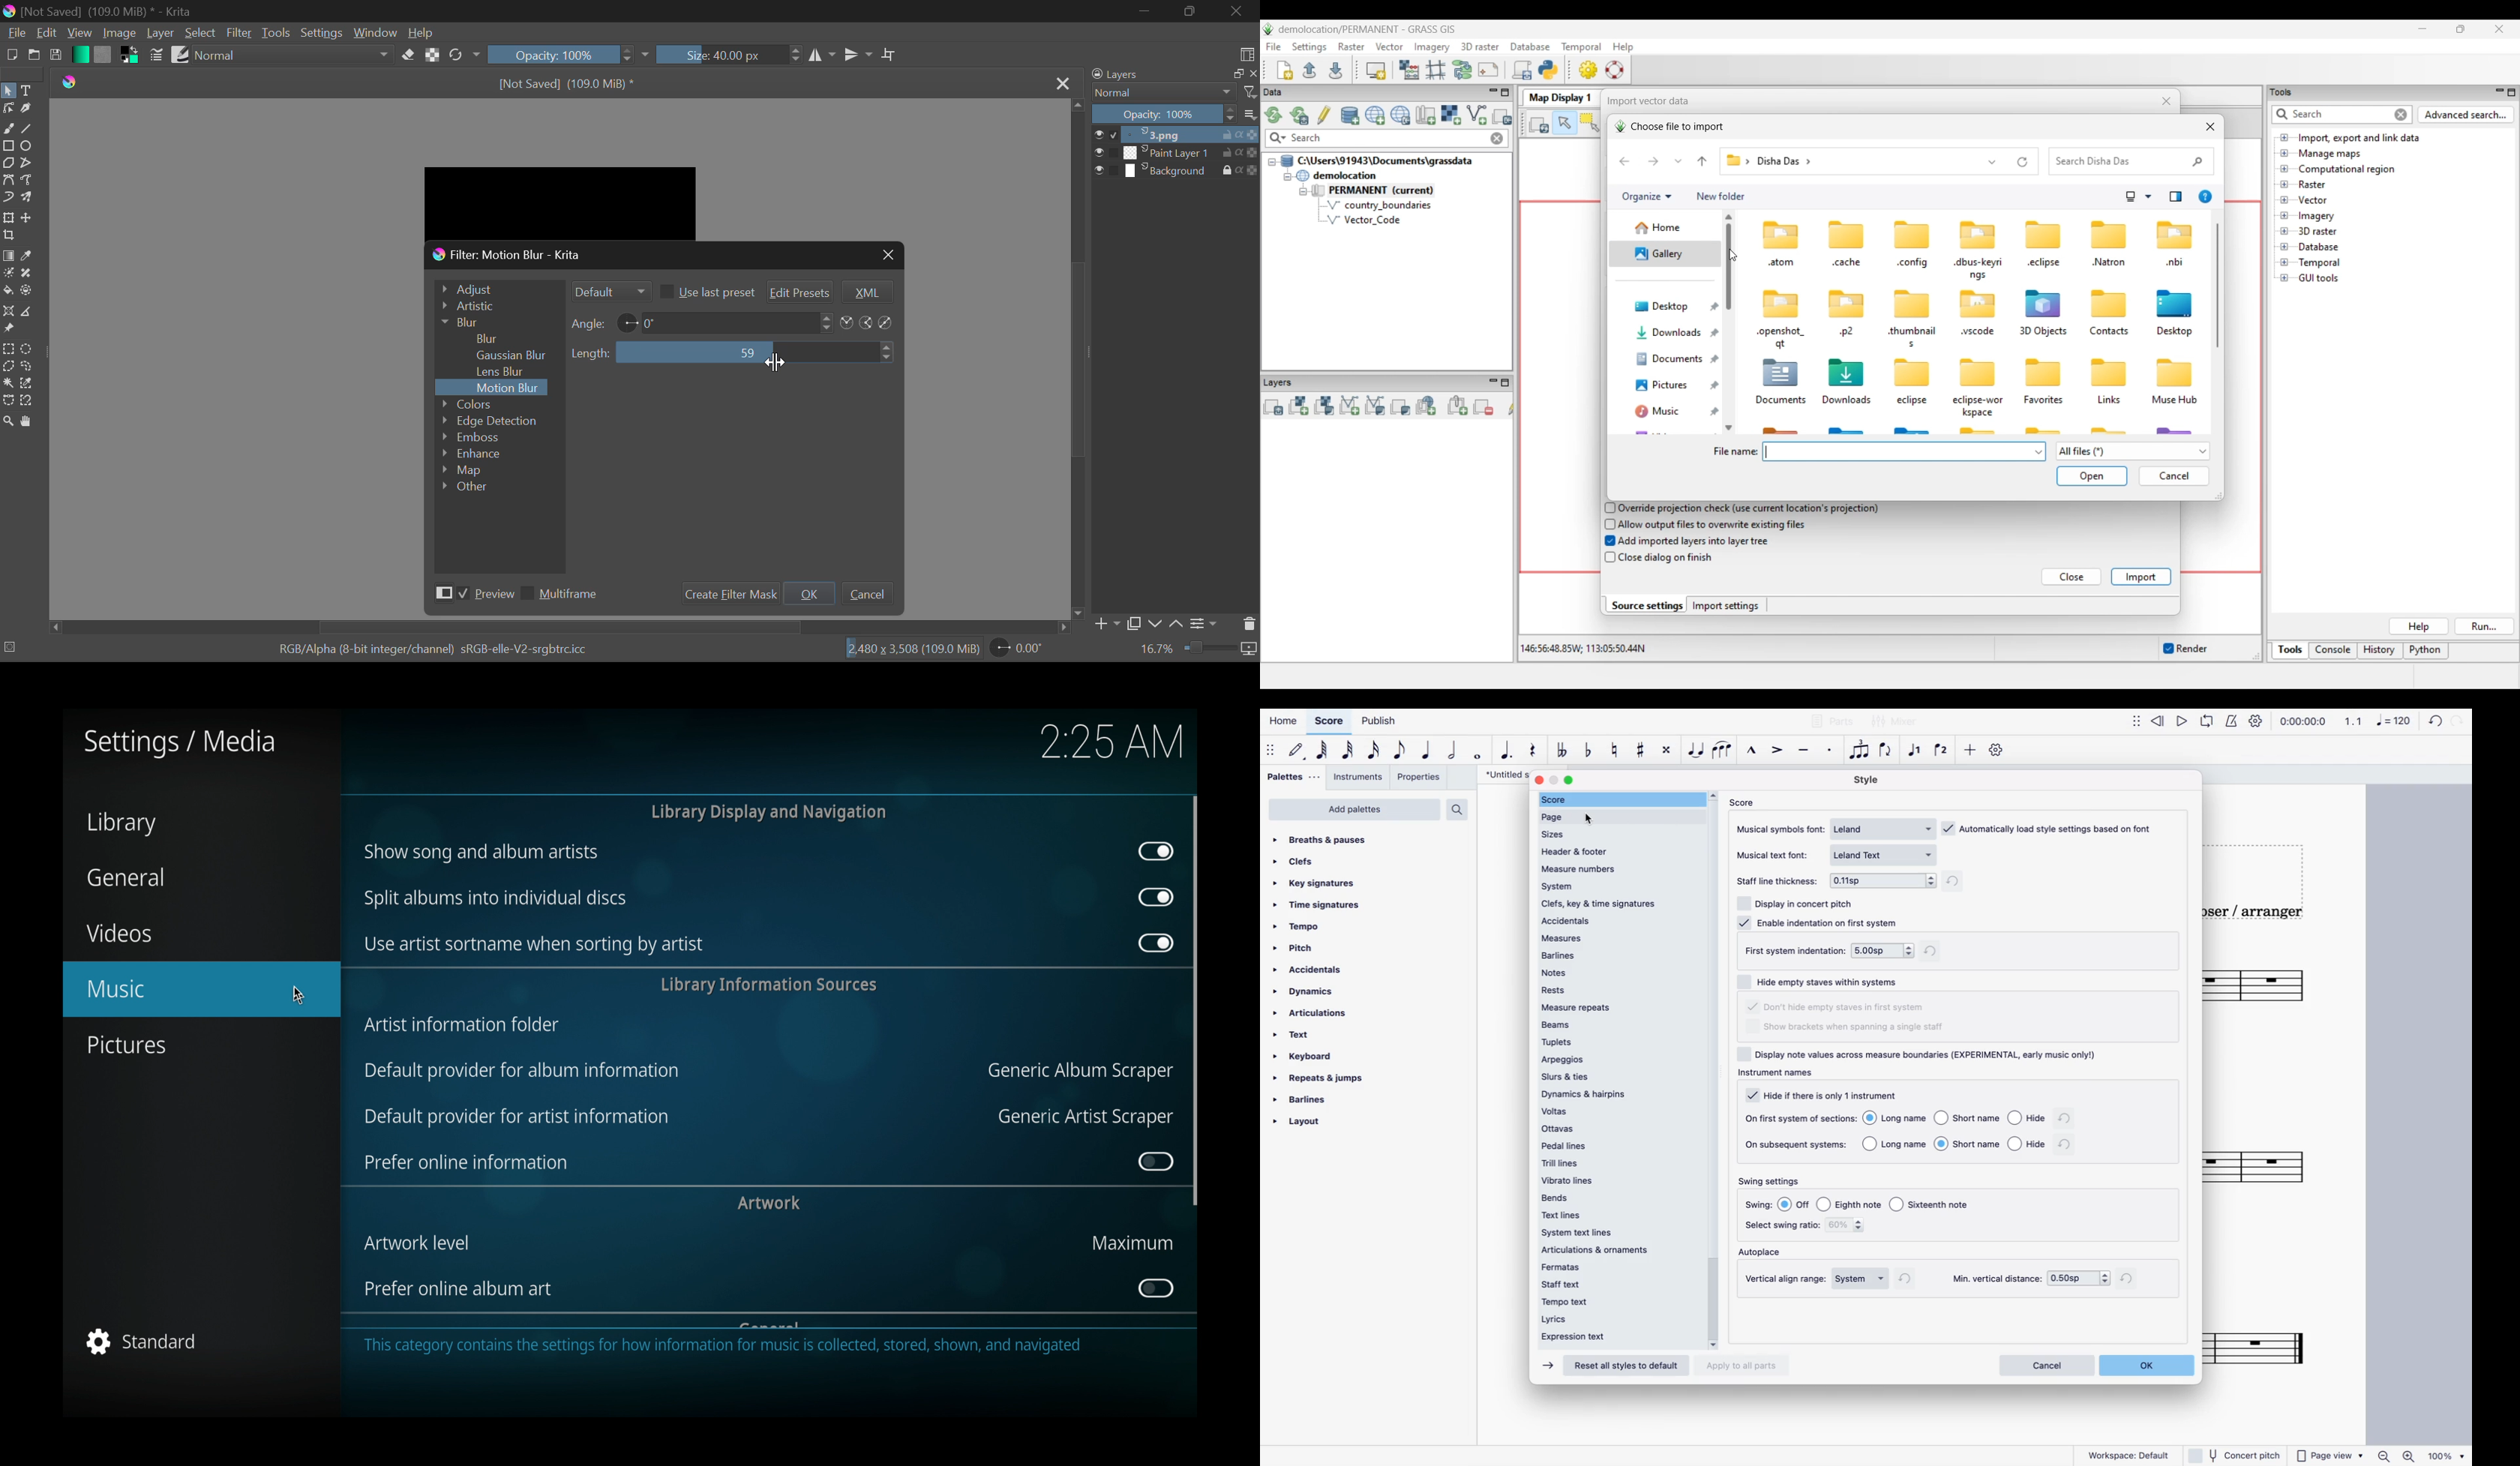  I want to click on default provider for artist information, so click(517, 1117).